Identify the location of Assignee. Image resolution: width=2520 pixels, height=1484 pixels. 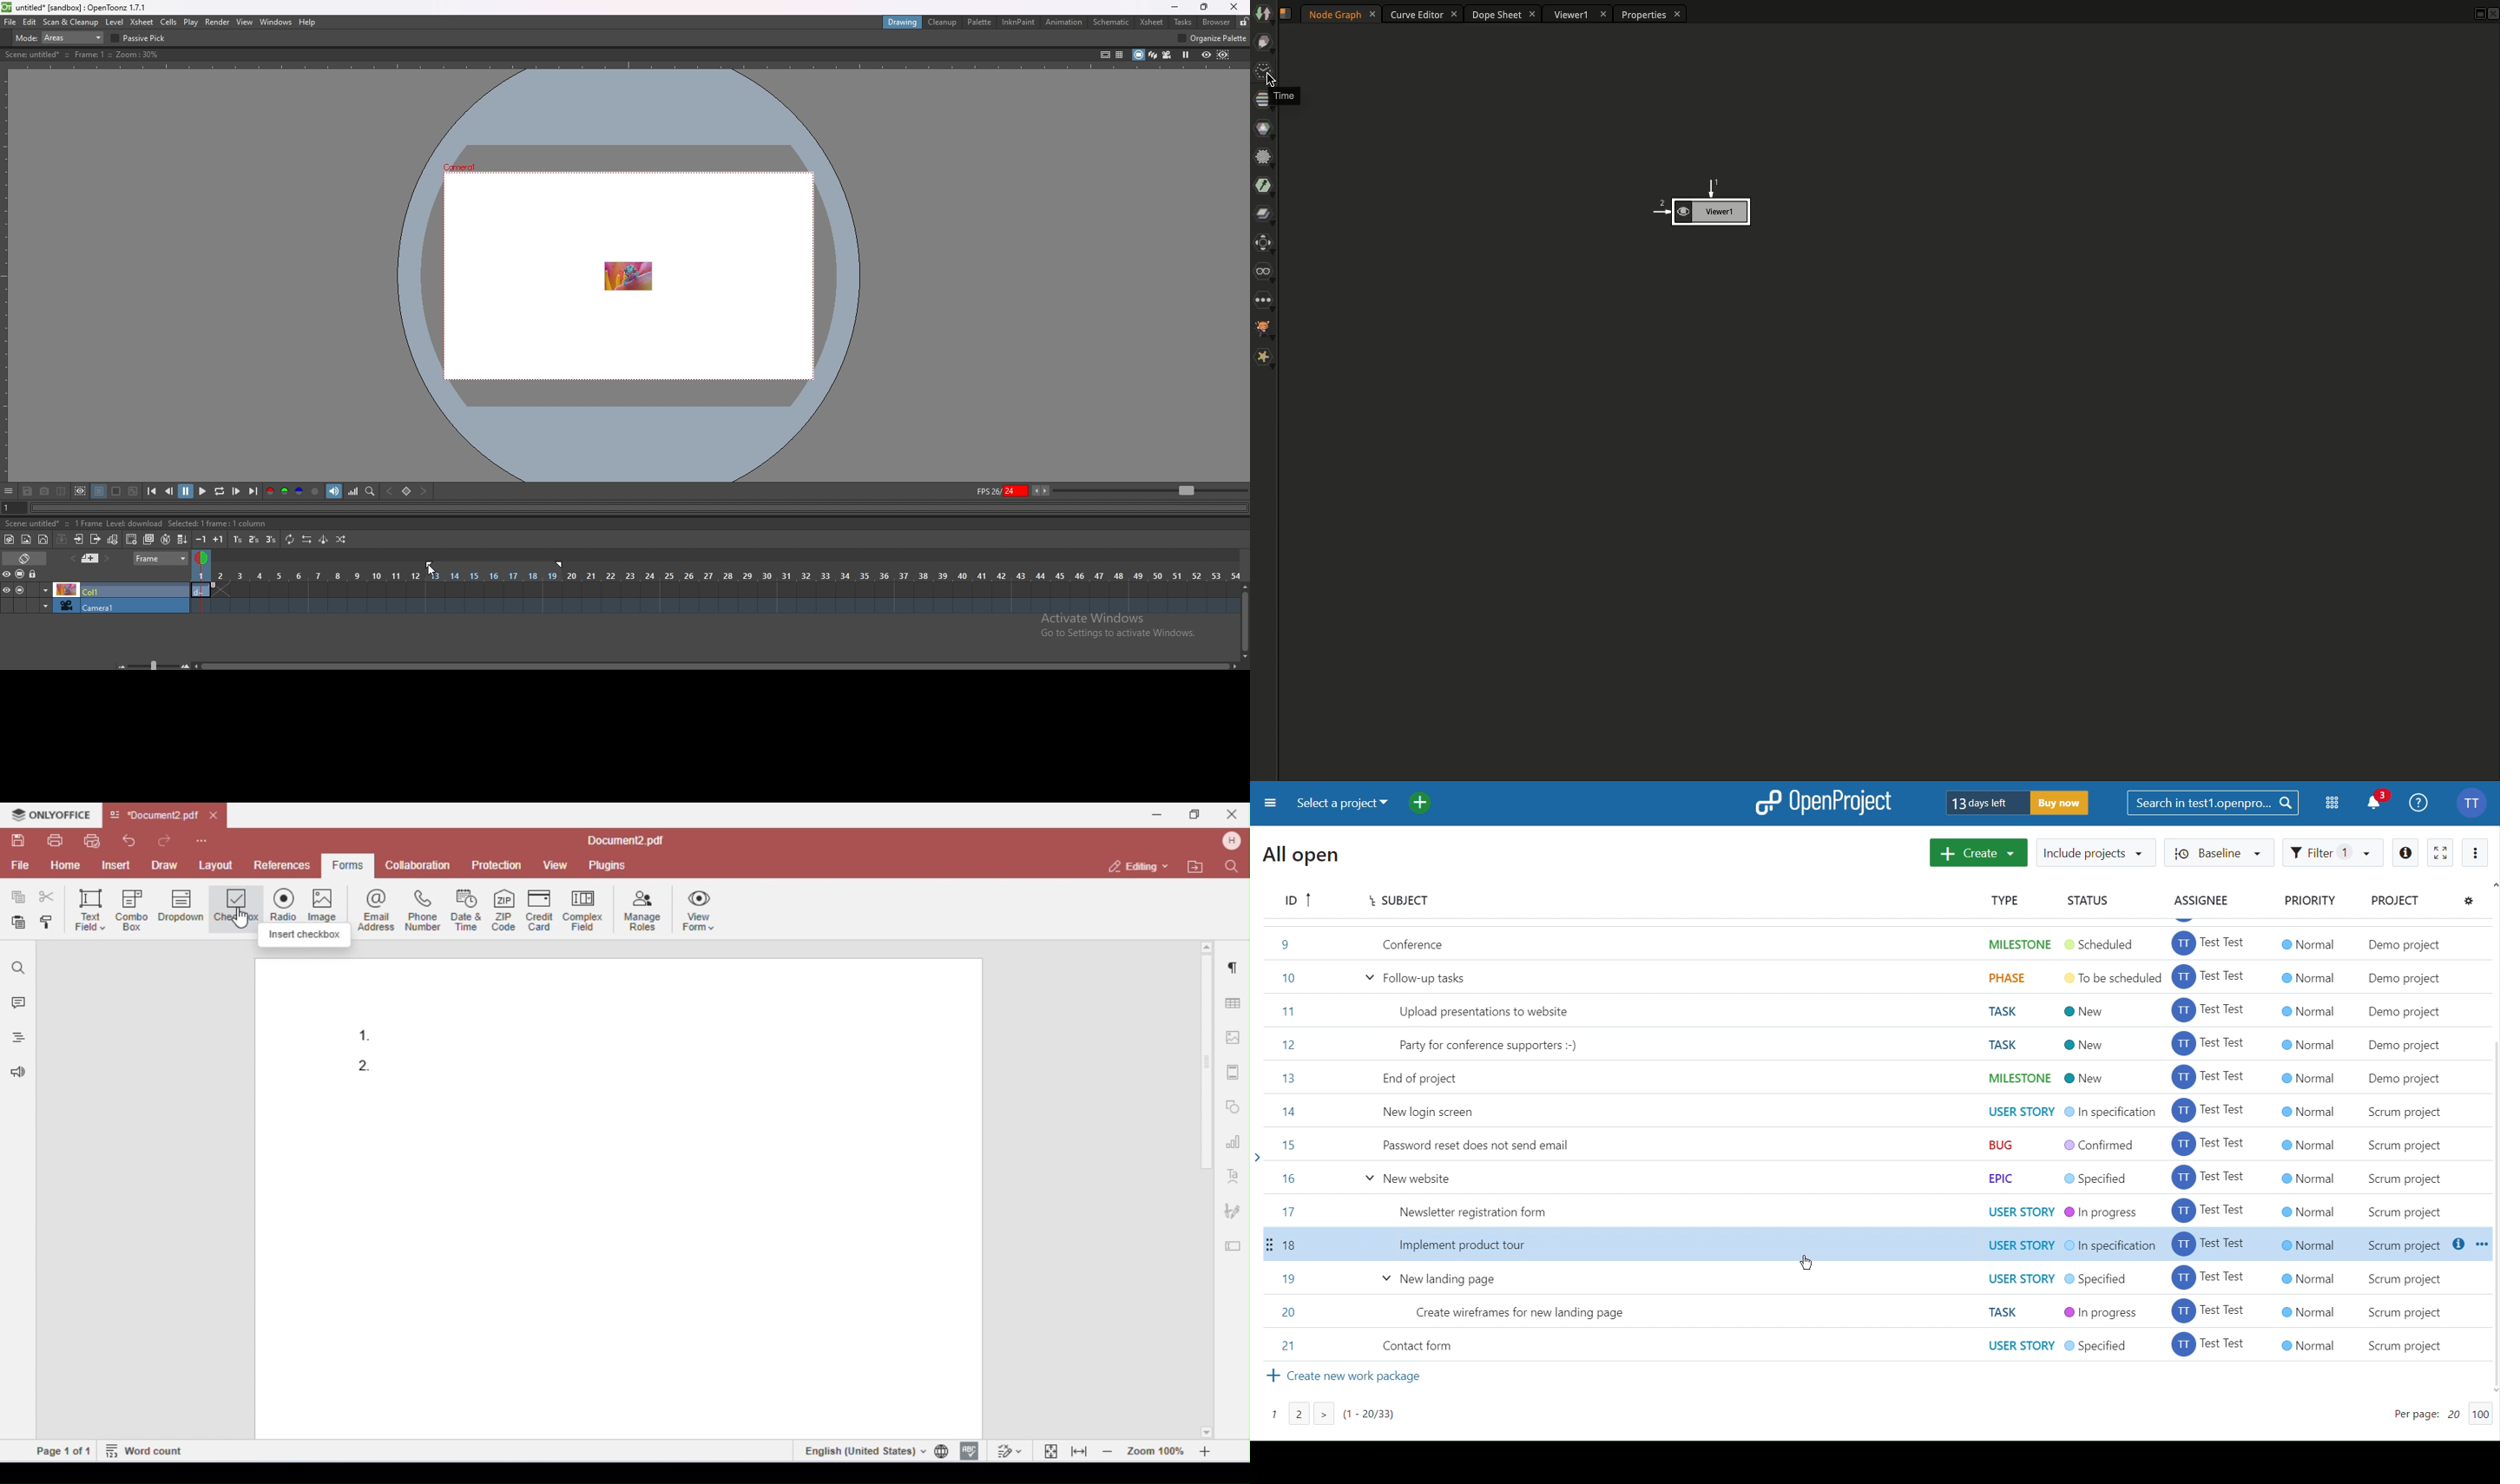
(2203, 901).